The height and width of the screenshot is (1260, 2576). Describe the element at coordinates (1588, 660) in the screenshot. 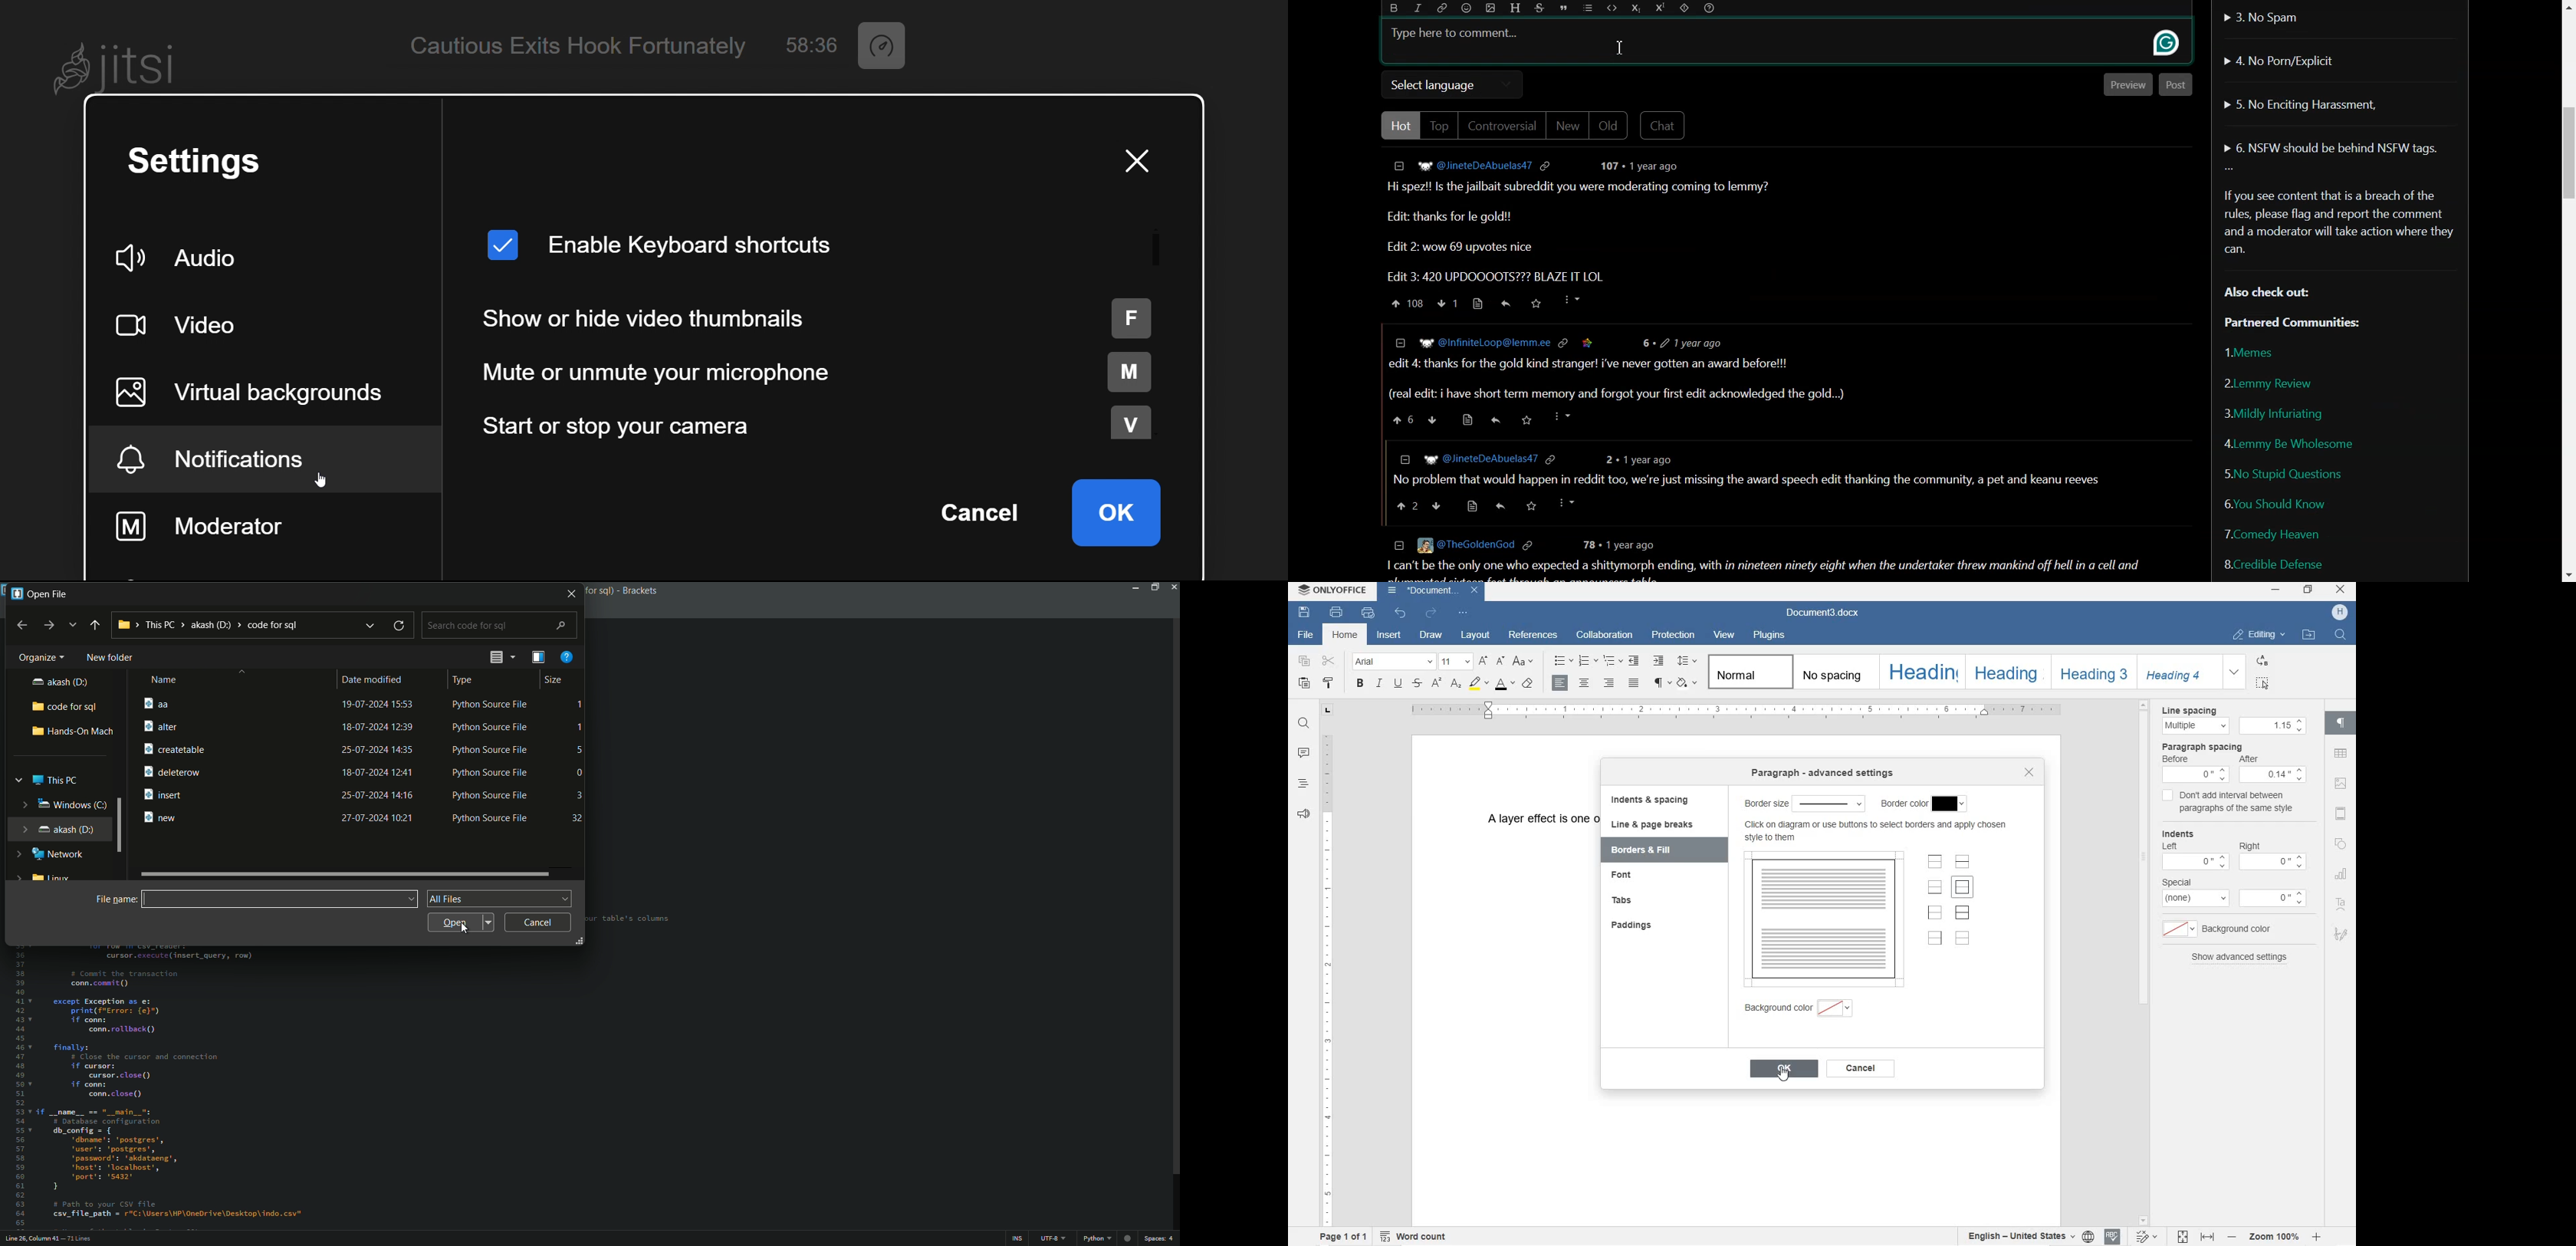

I see `NUMBERING` at that location.